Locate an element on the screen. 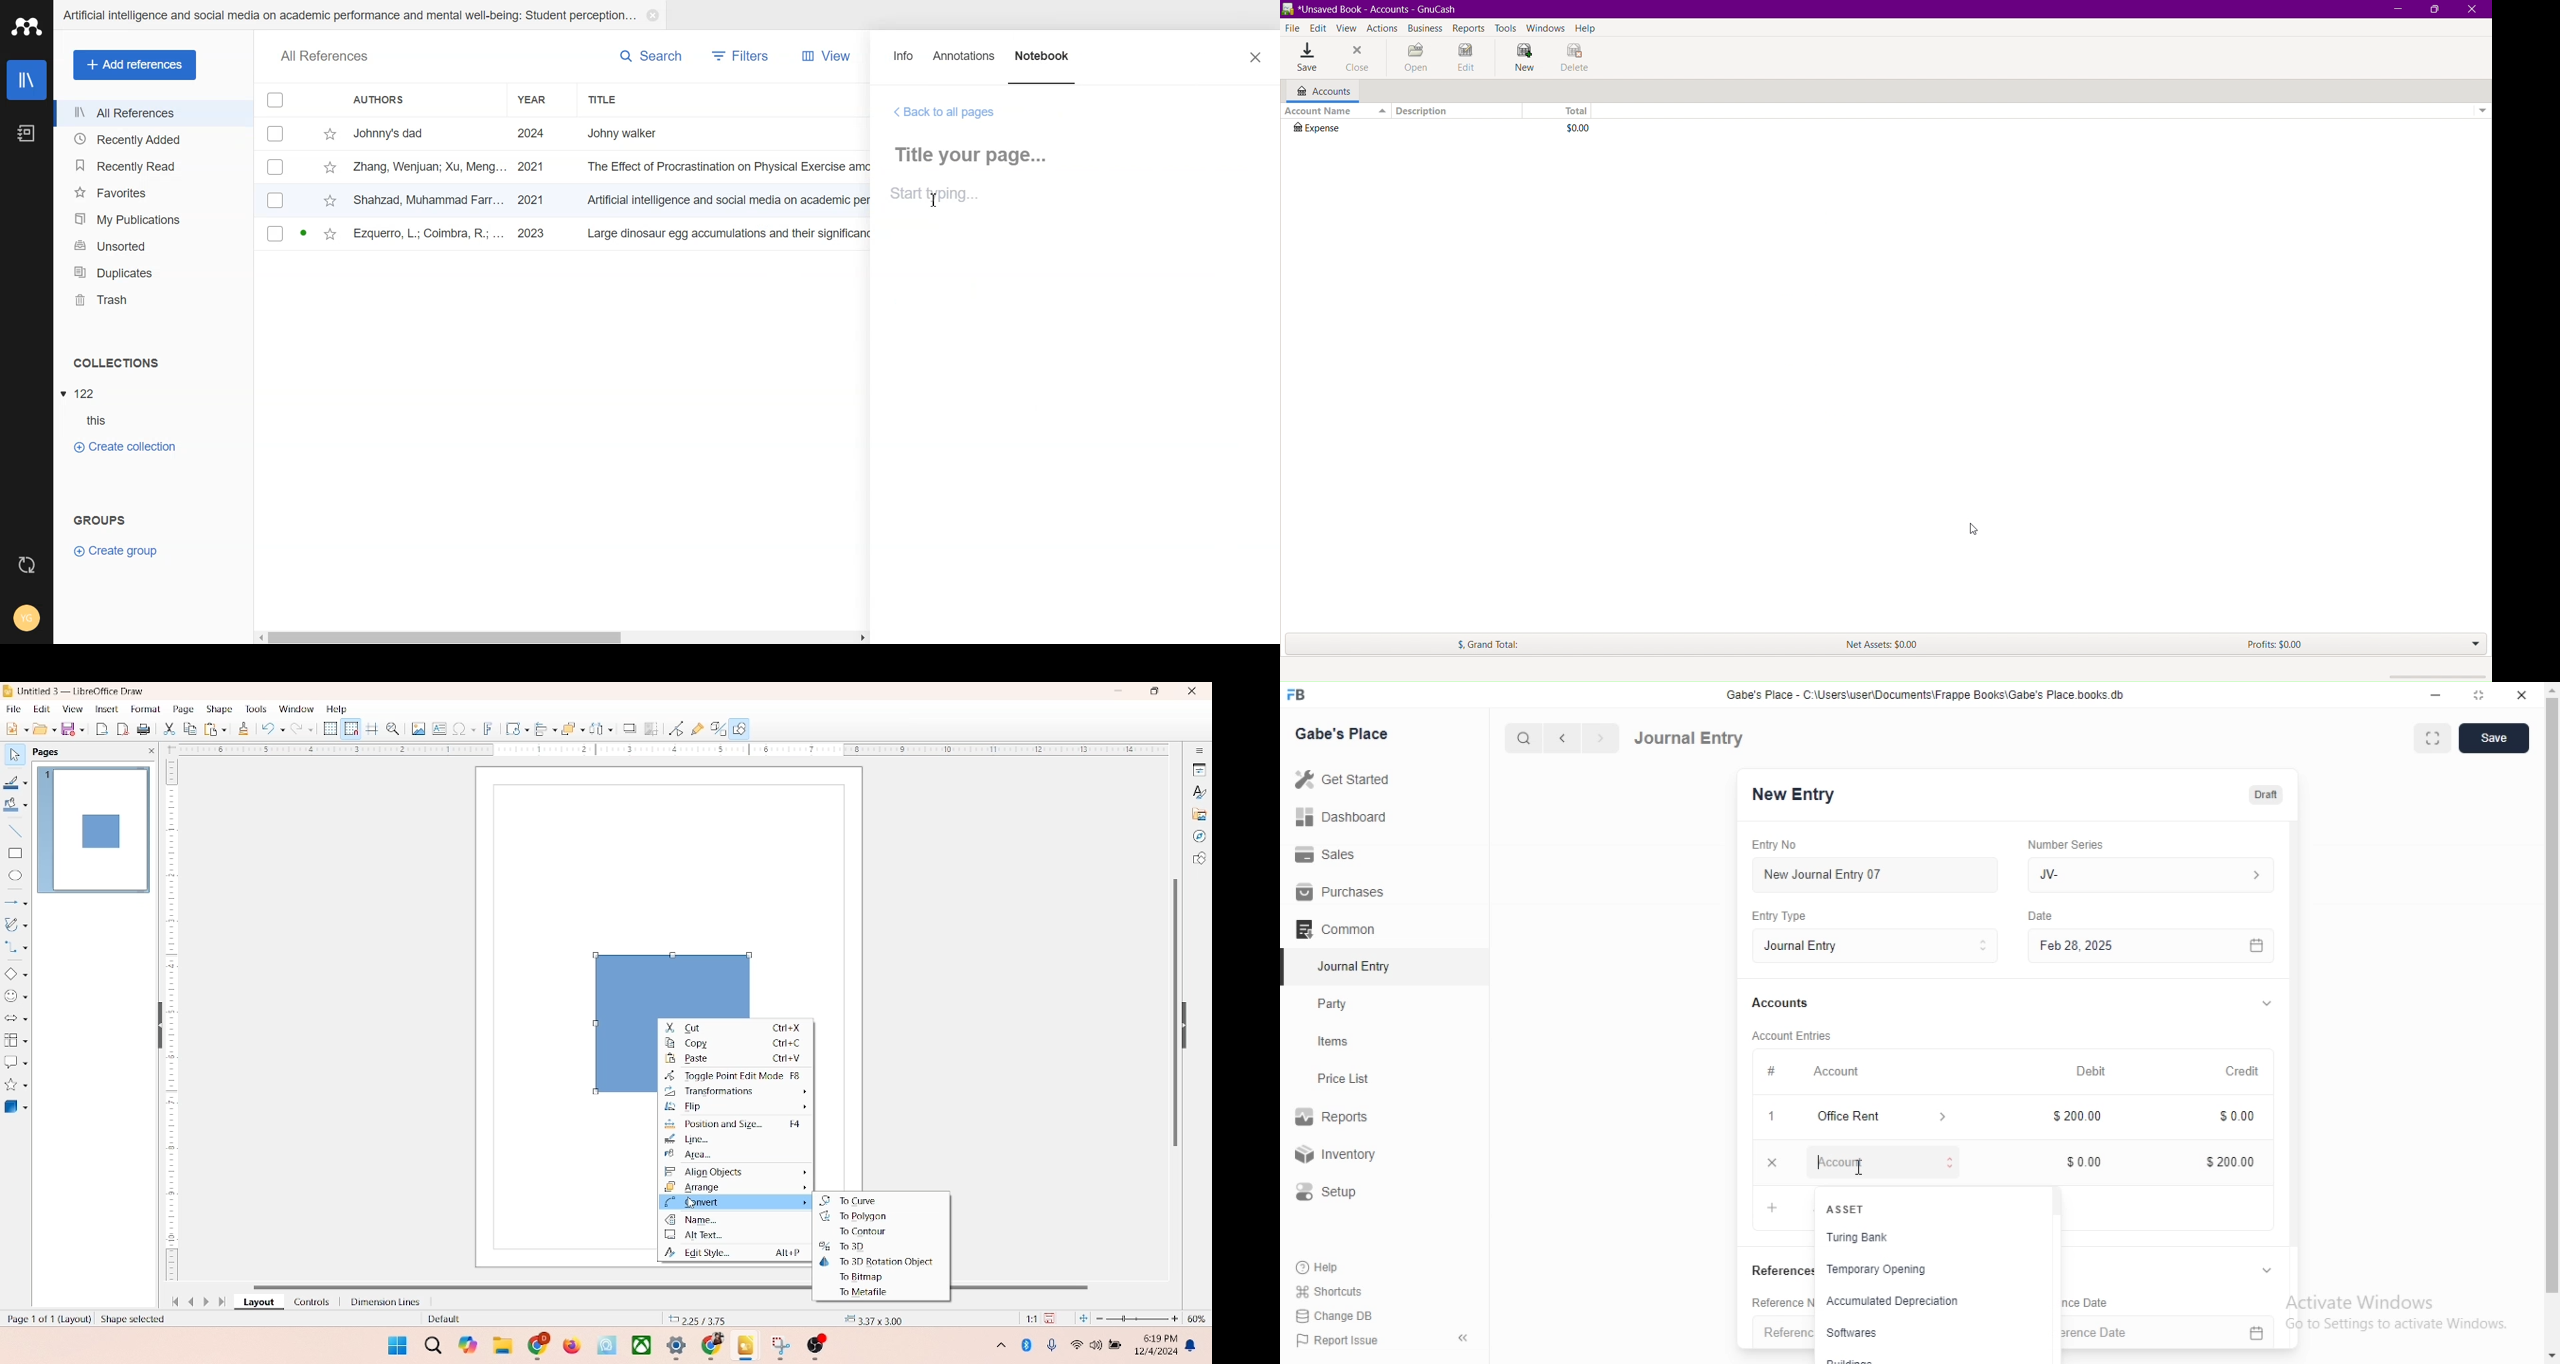 The image size is (2576, 1372). # Account is located at coordinates (1818, 1072).